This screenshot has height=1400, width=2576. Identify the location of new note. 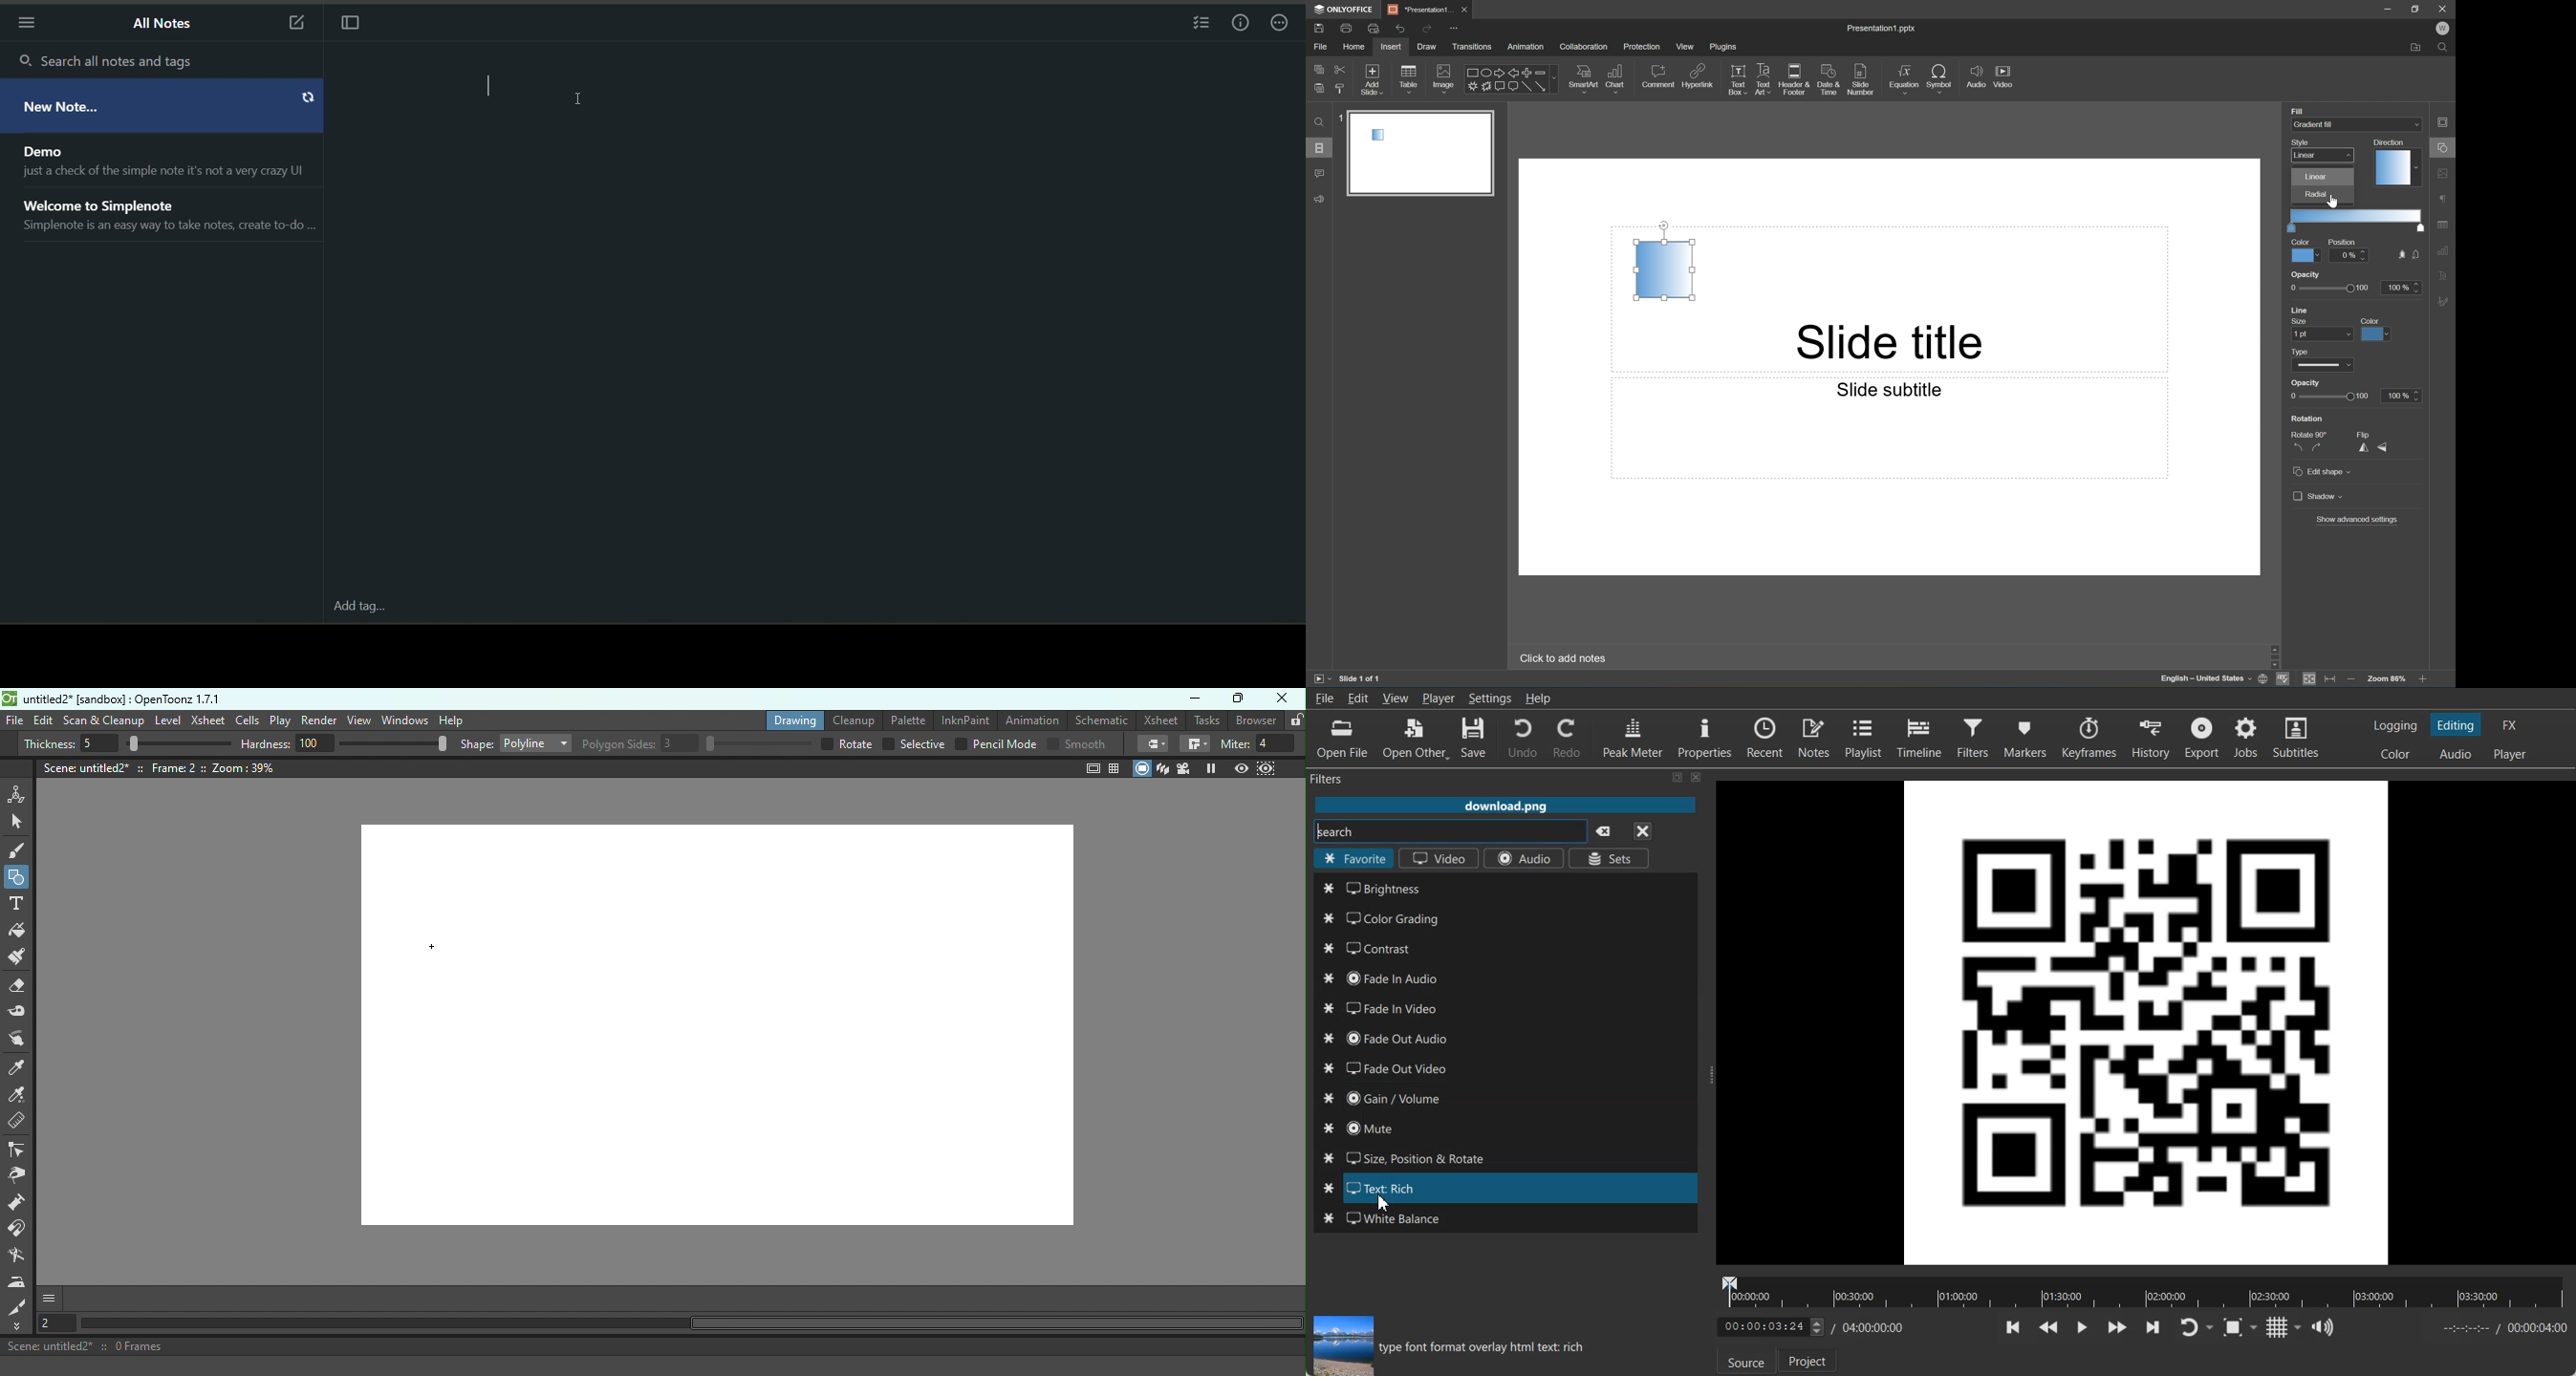
(290, 24).